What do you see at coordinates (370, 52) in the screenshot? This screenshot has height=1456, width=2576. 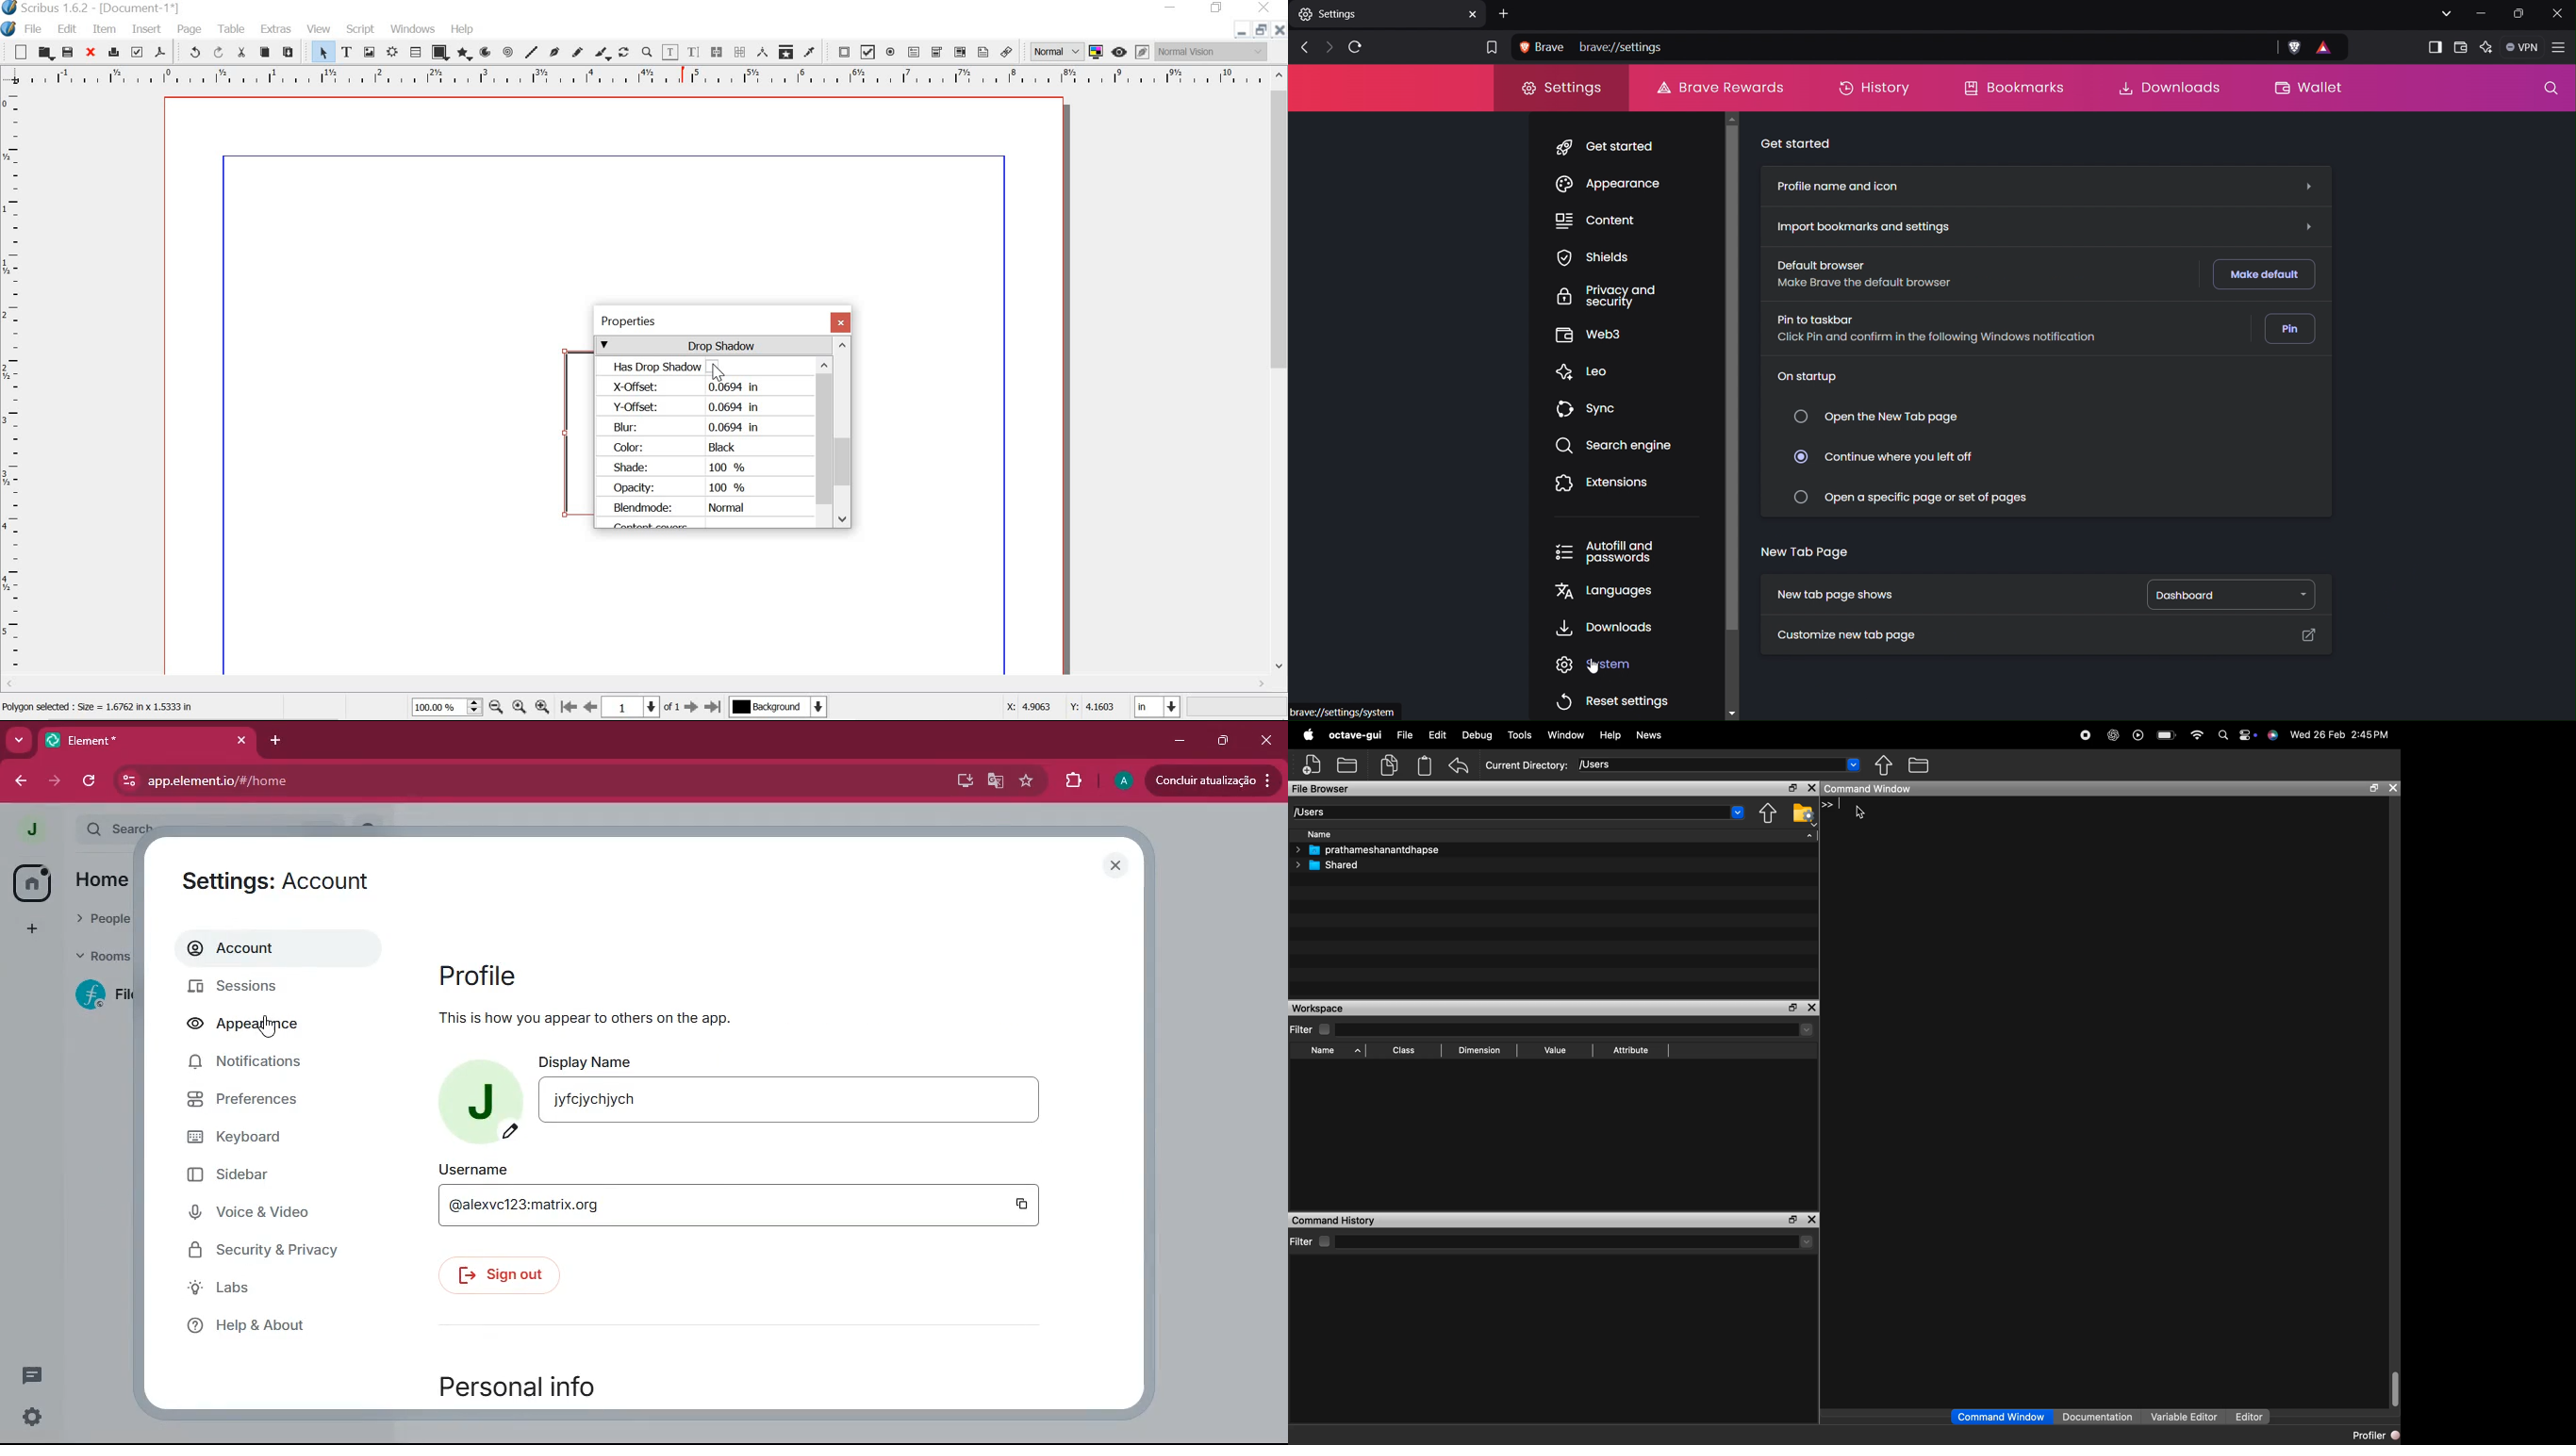 I see `image frame` at bounding box center [370, 52].